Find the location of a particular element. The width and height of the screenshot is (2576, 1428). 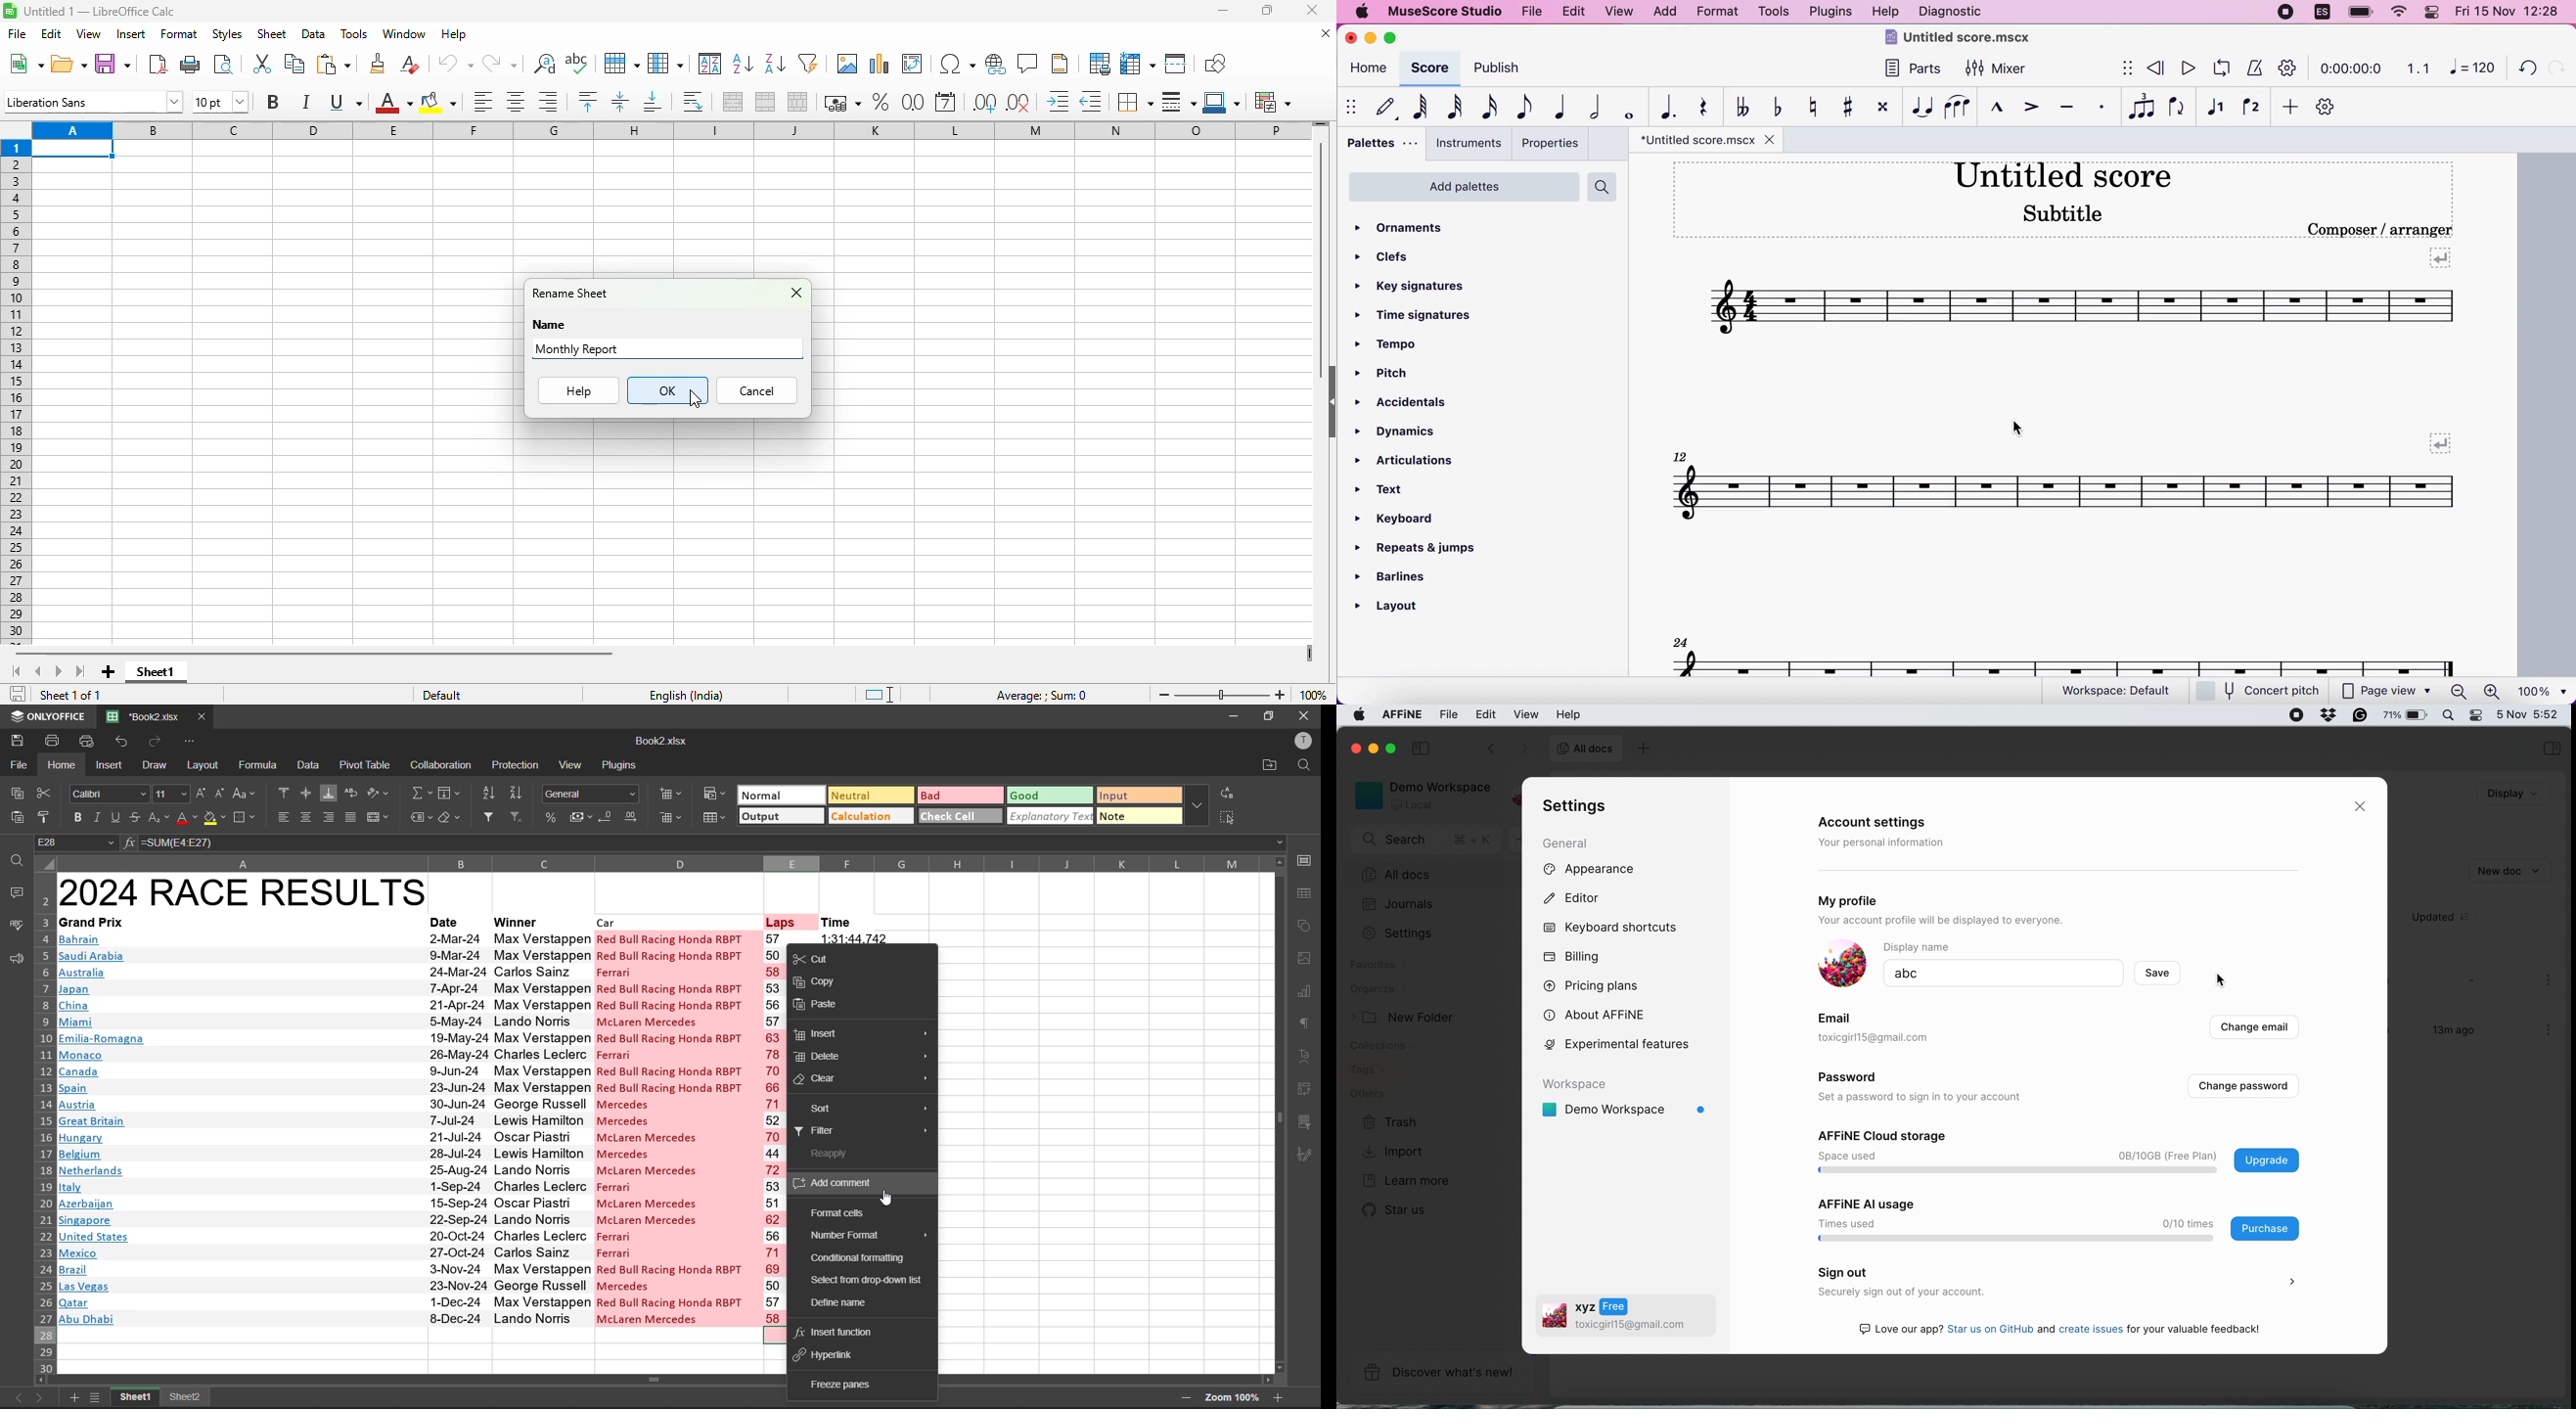

keyboard is located at coordinates (1406, 521).